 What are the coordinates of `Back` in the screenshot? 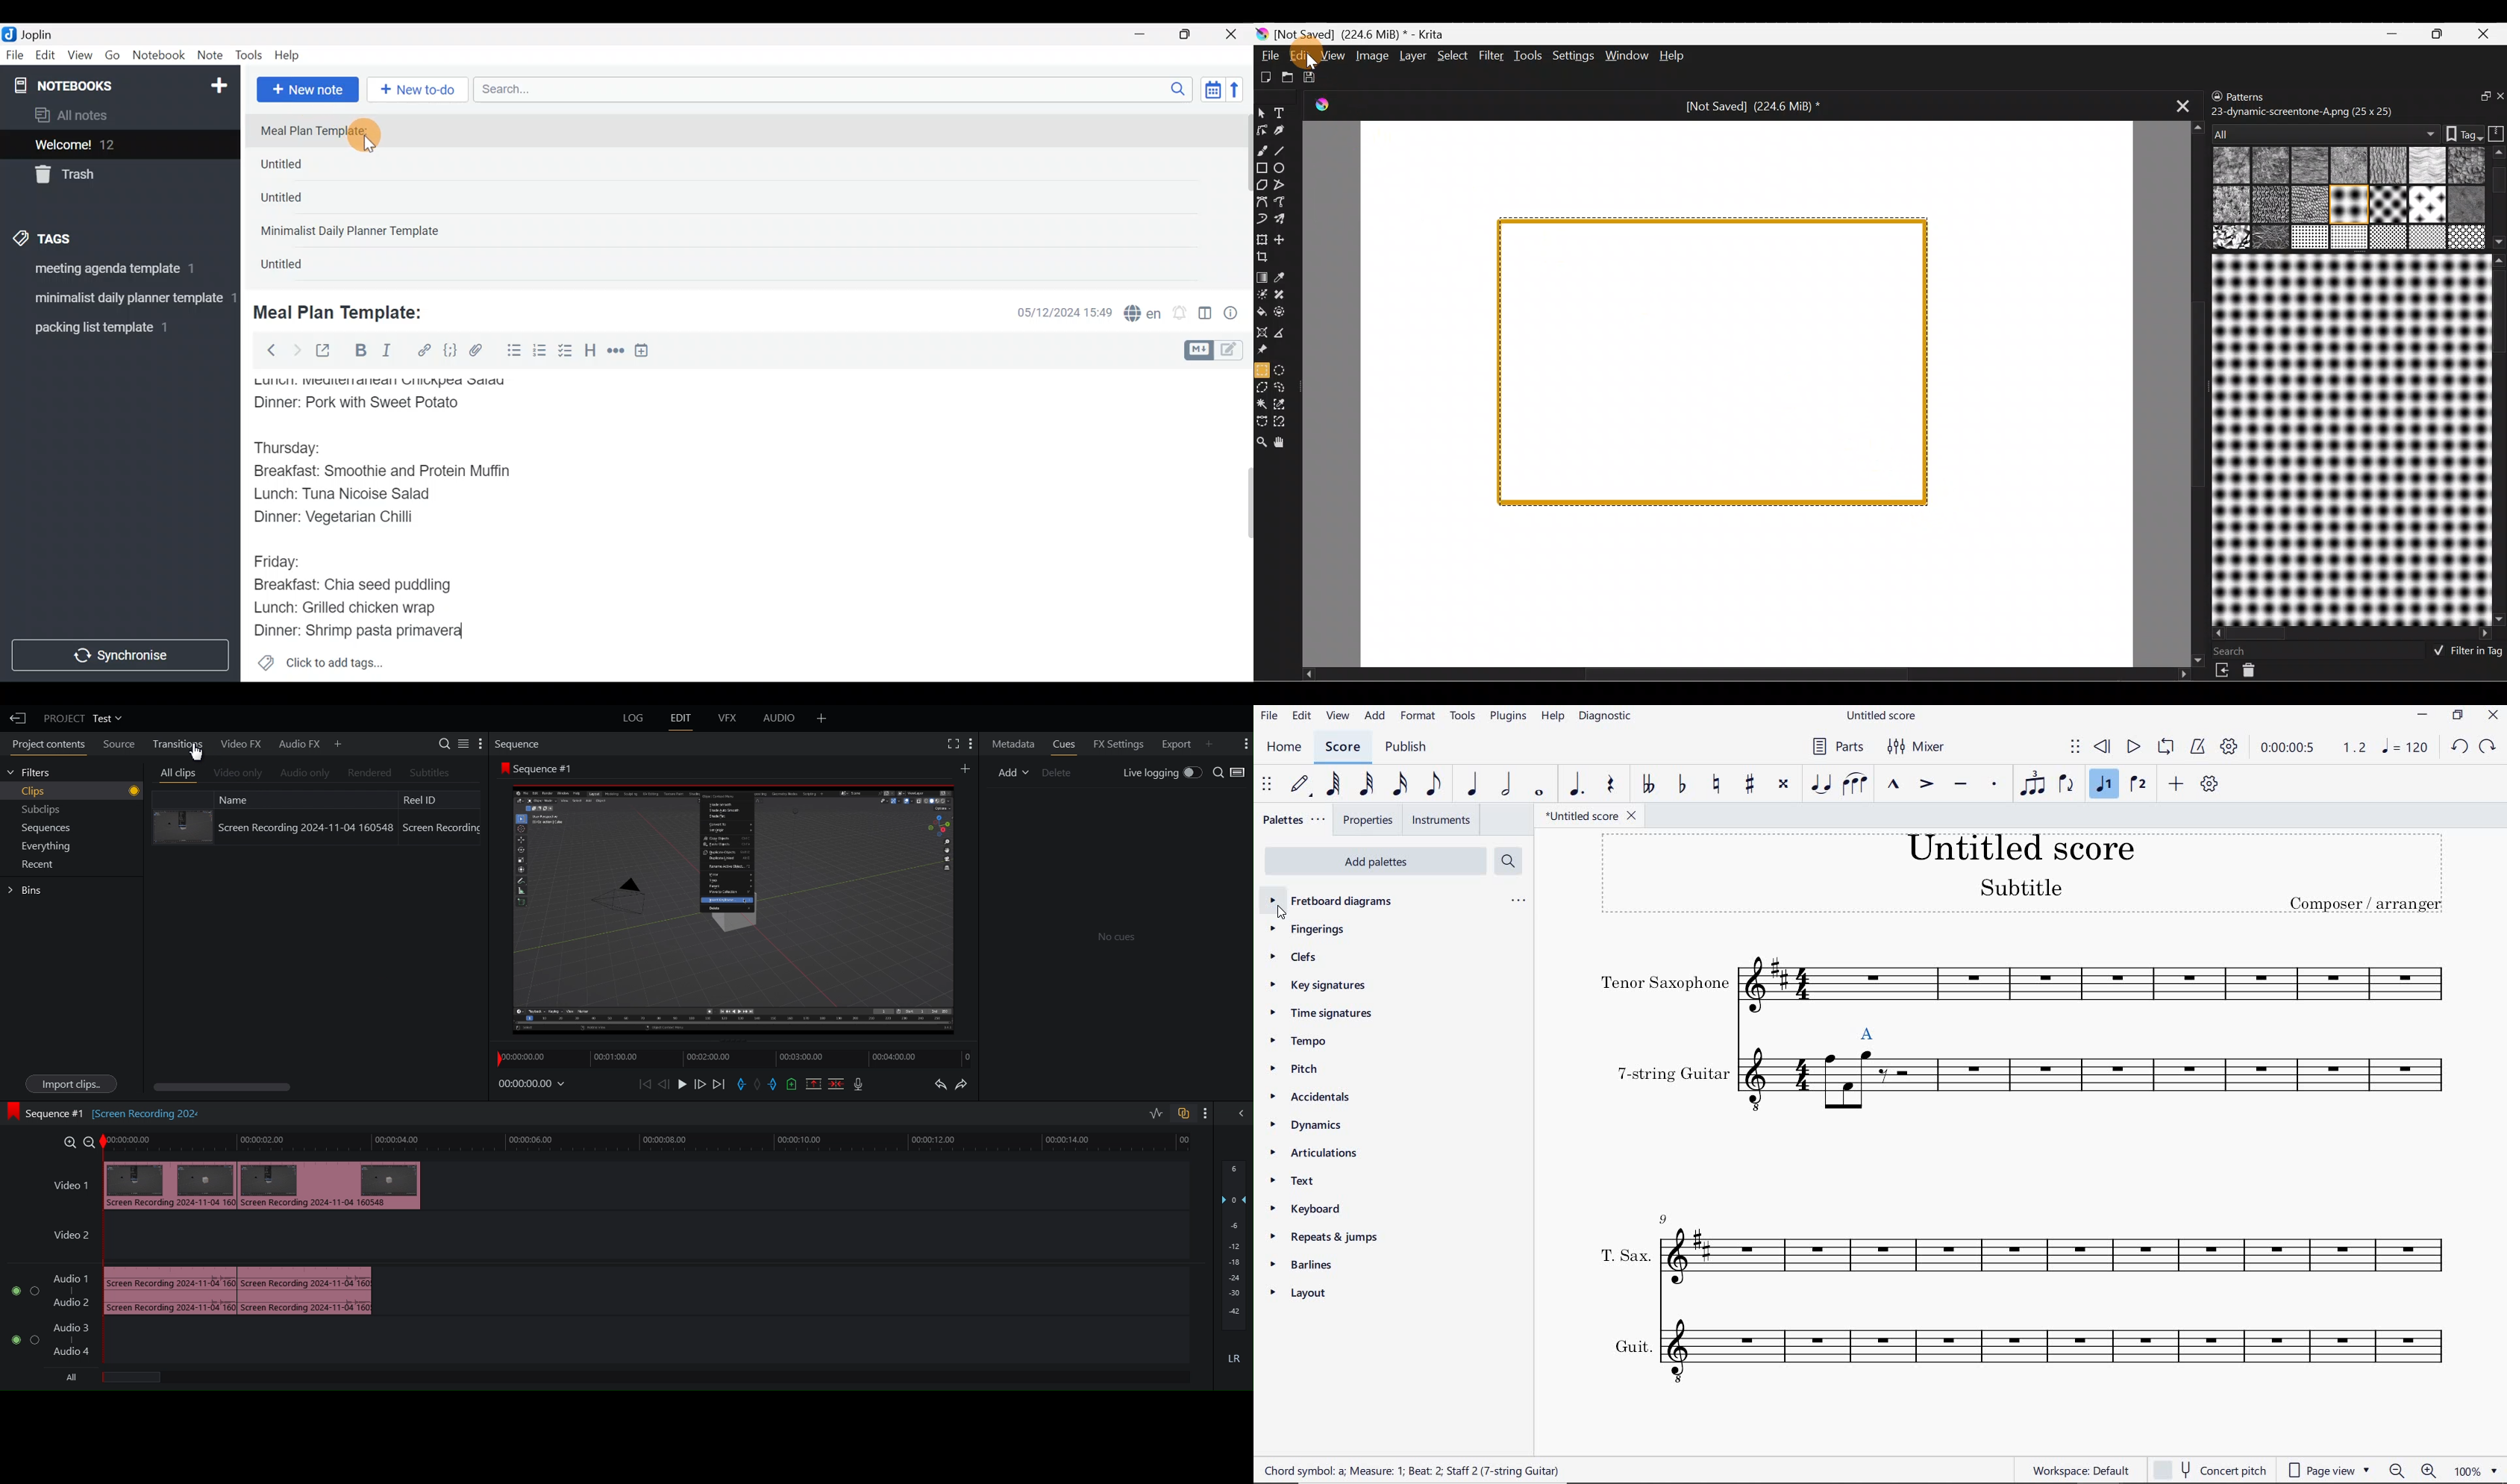 It's located at (266, 349).